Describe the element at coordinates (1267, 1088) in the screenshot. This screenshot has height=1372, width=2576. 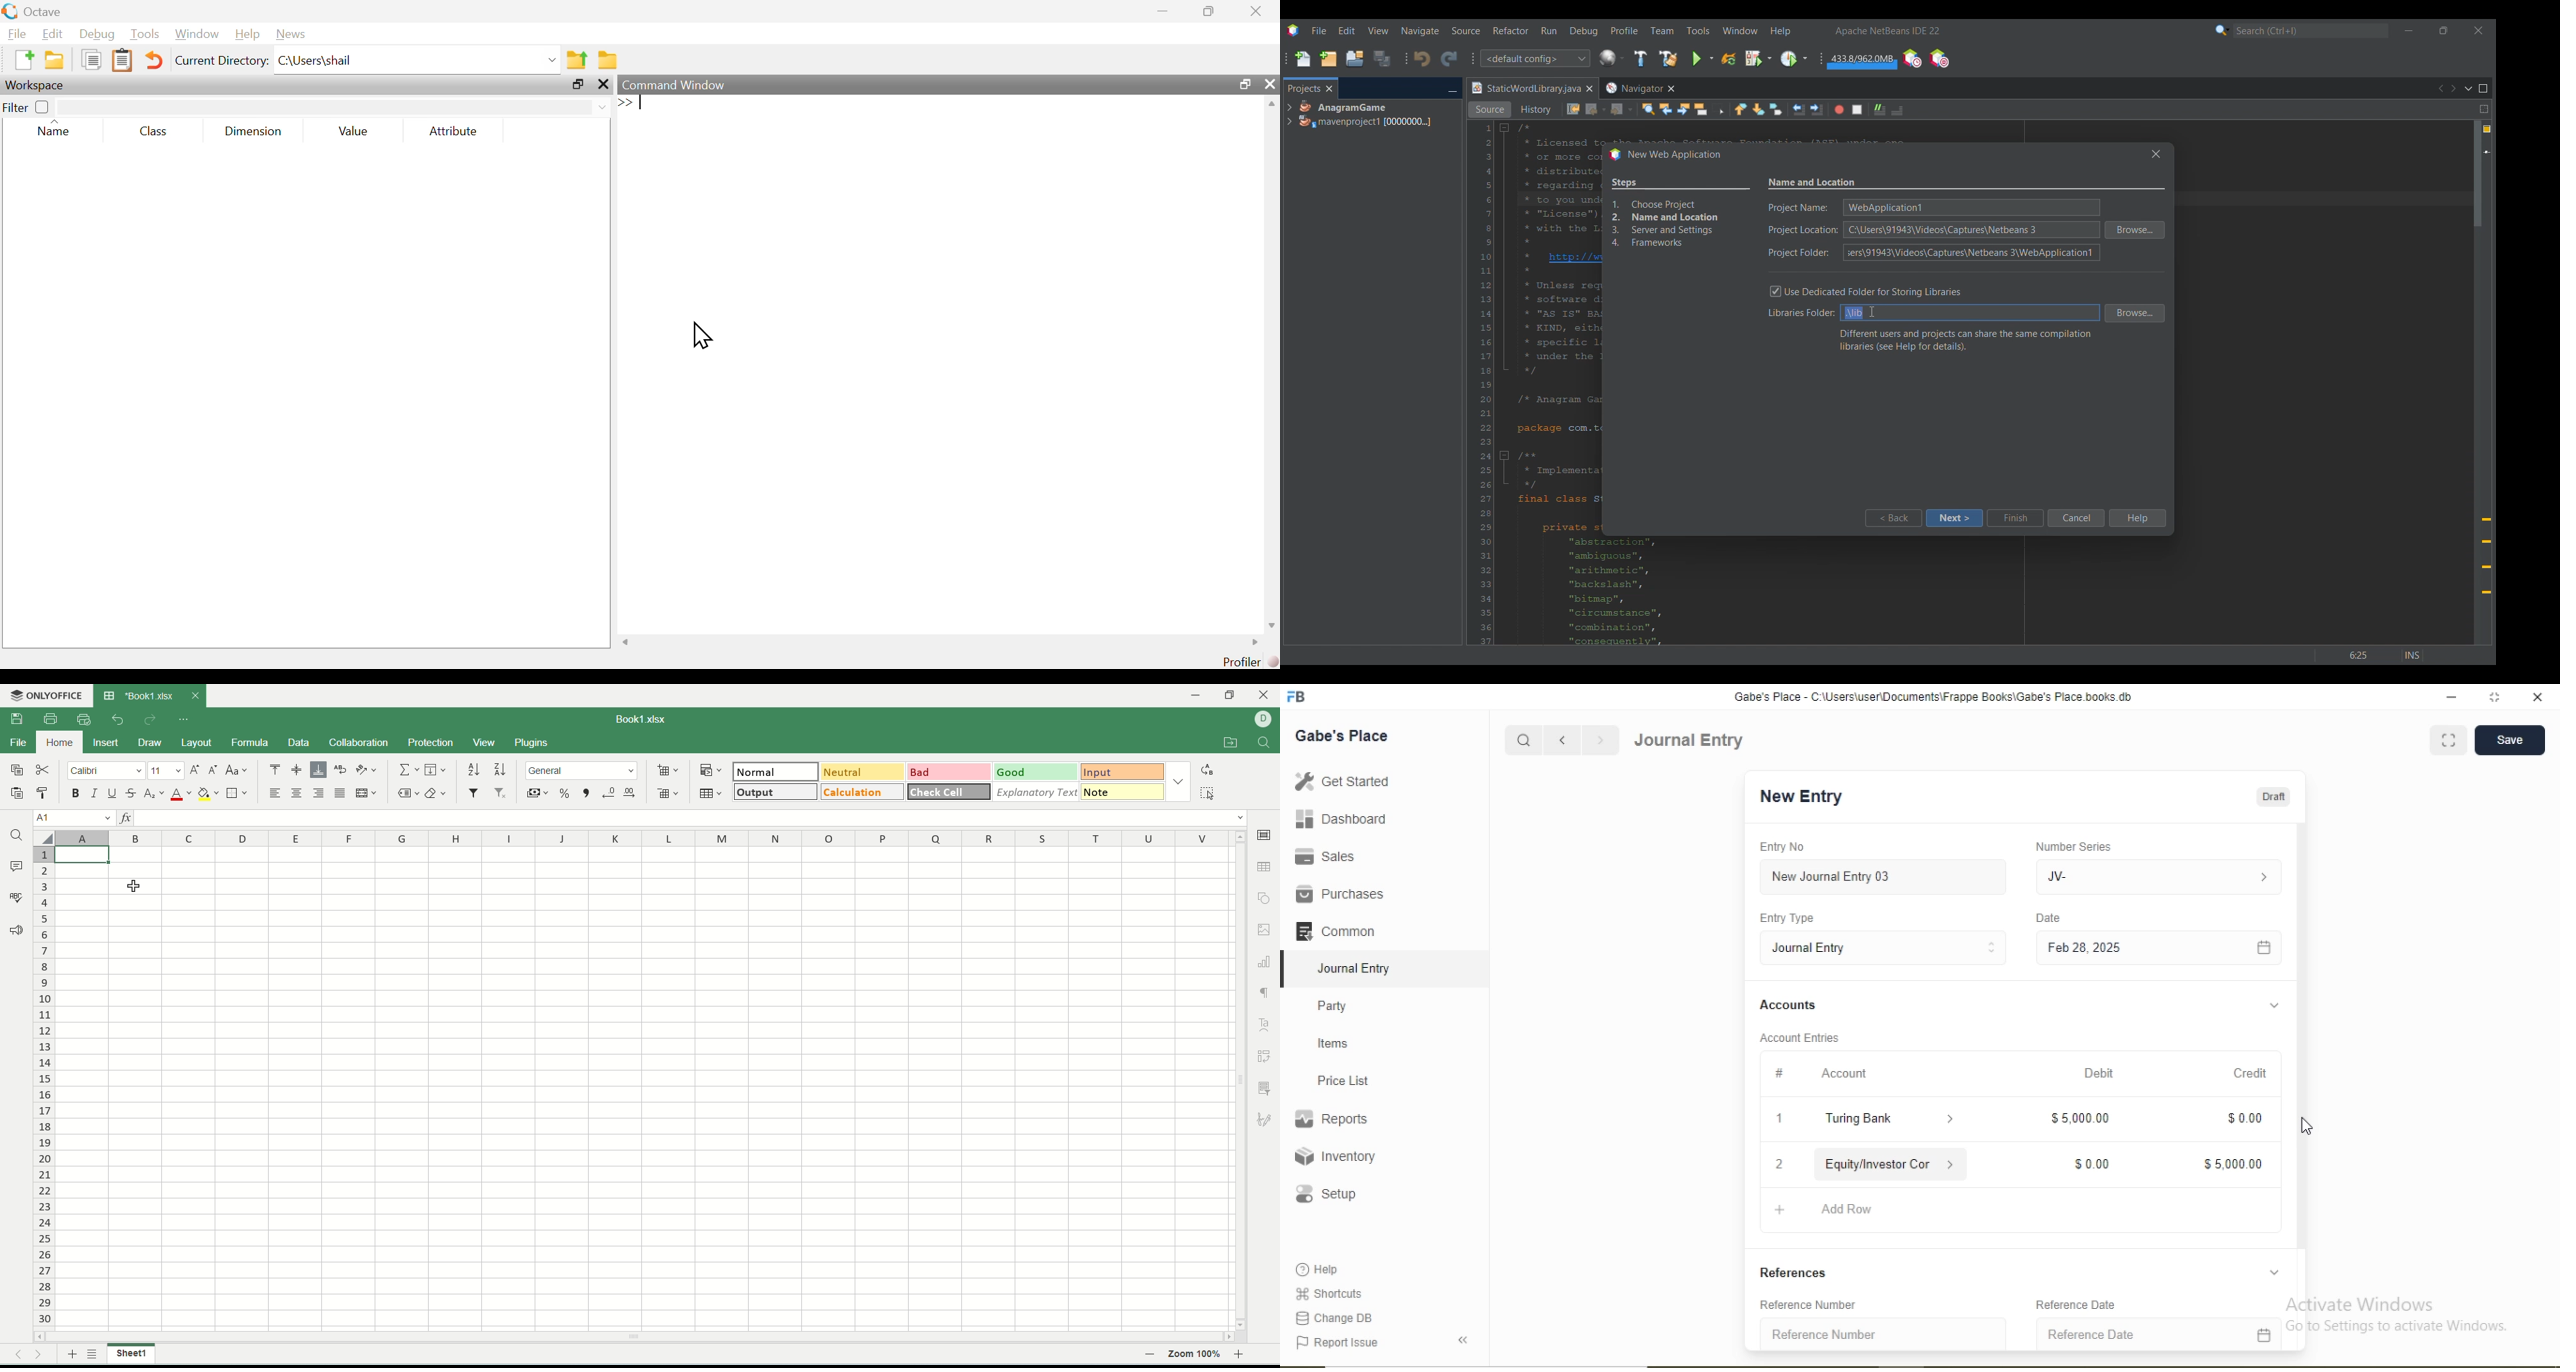
I see `slicer` at that location.